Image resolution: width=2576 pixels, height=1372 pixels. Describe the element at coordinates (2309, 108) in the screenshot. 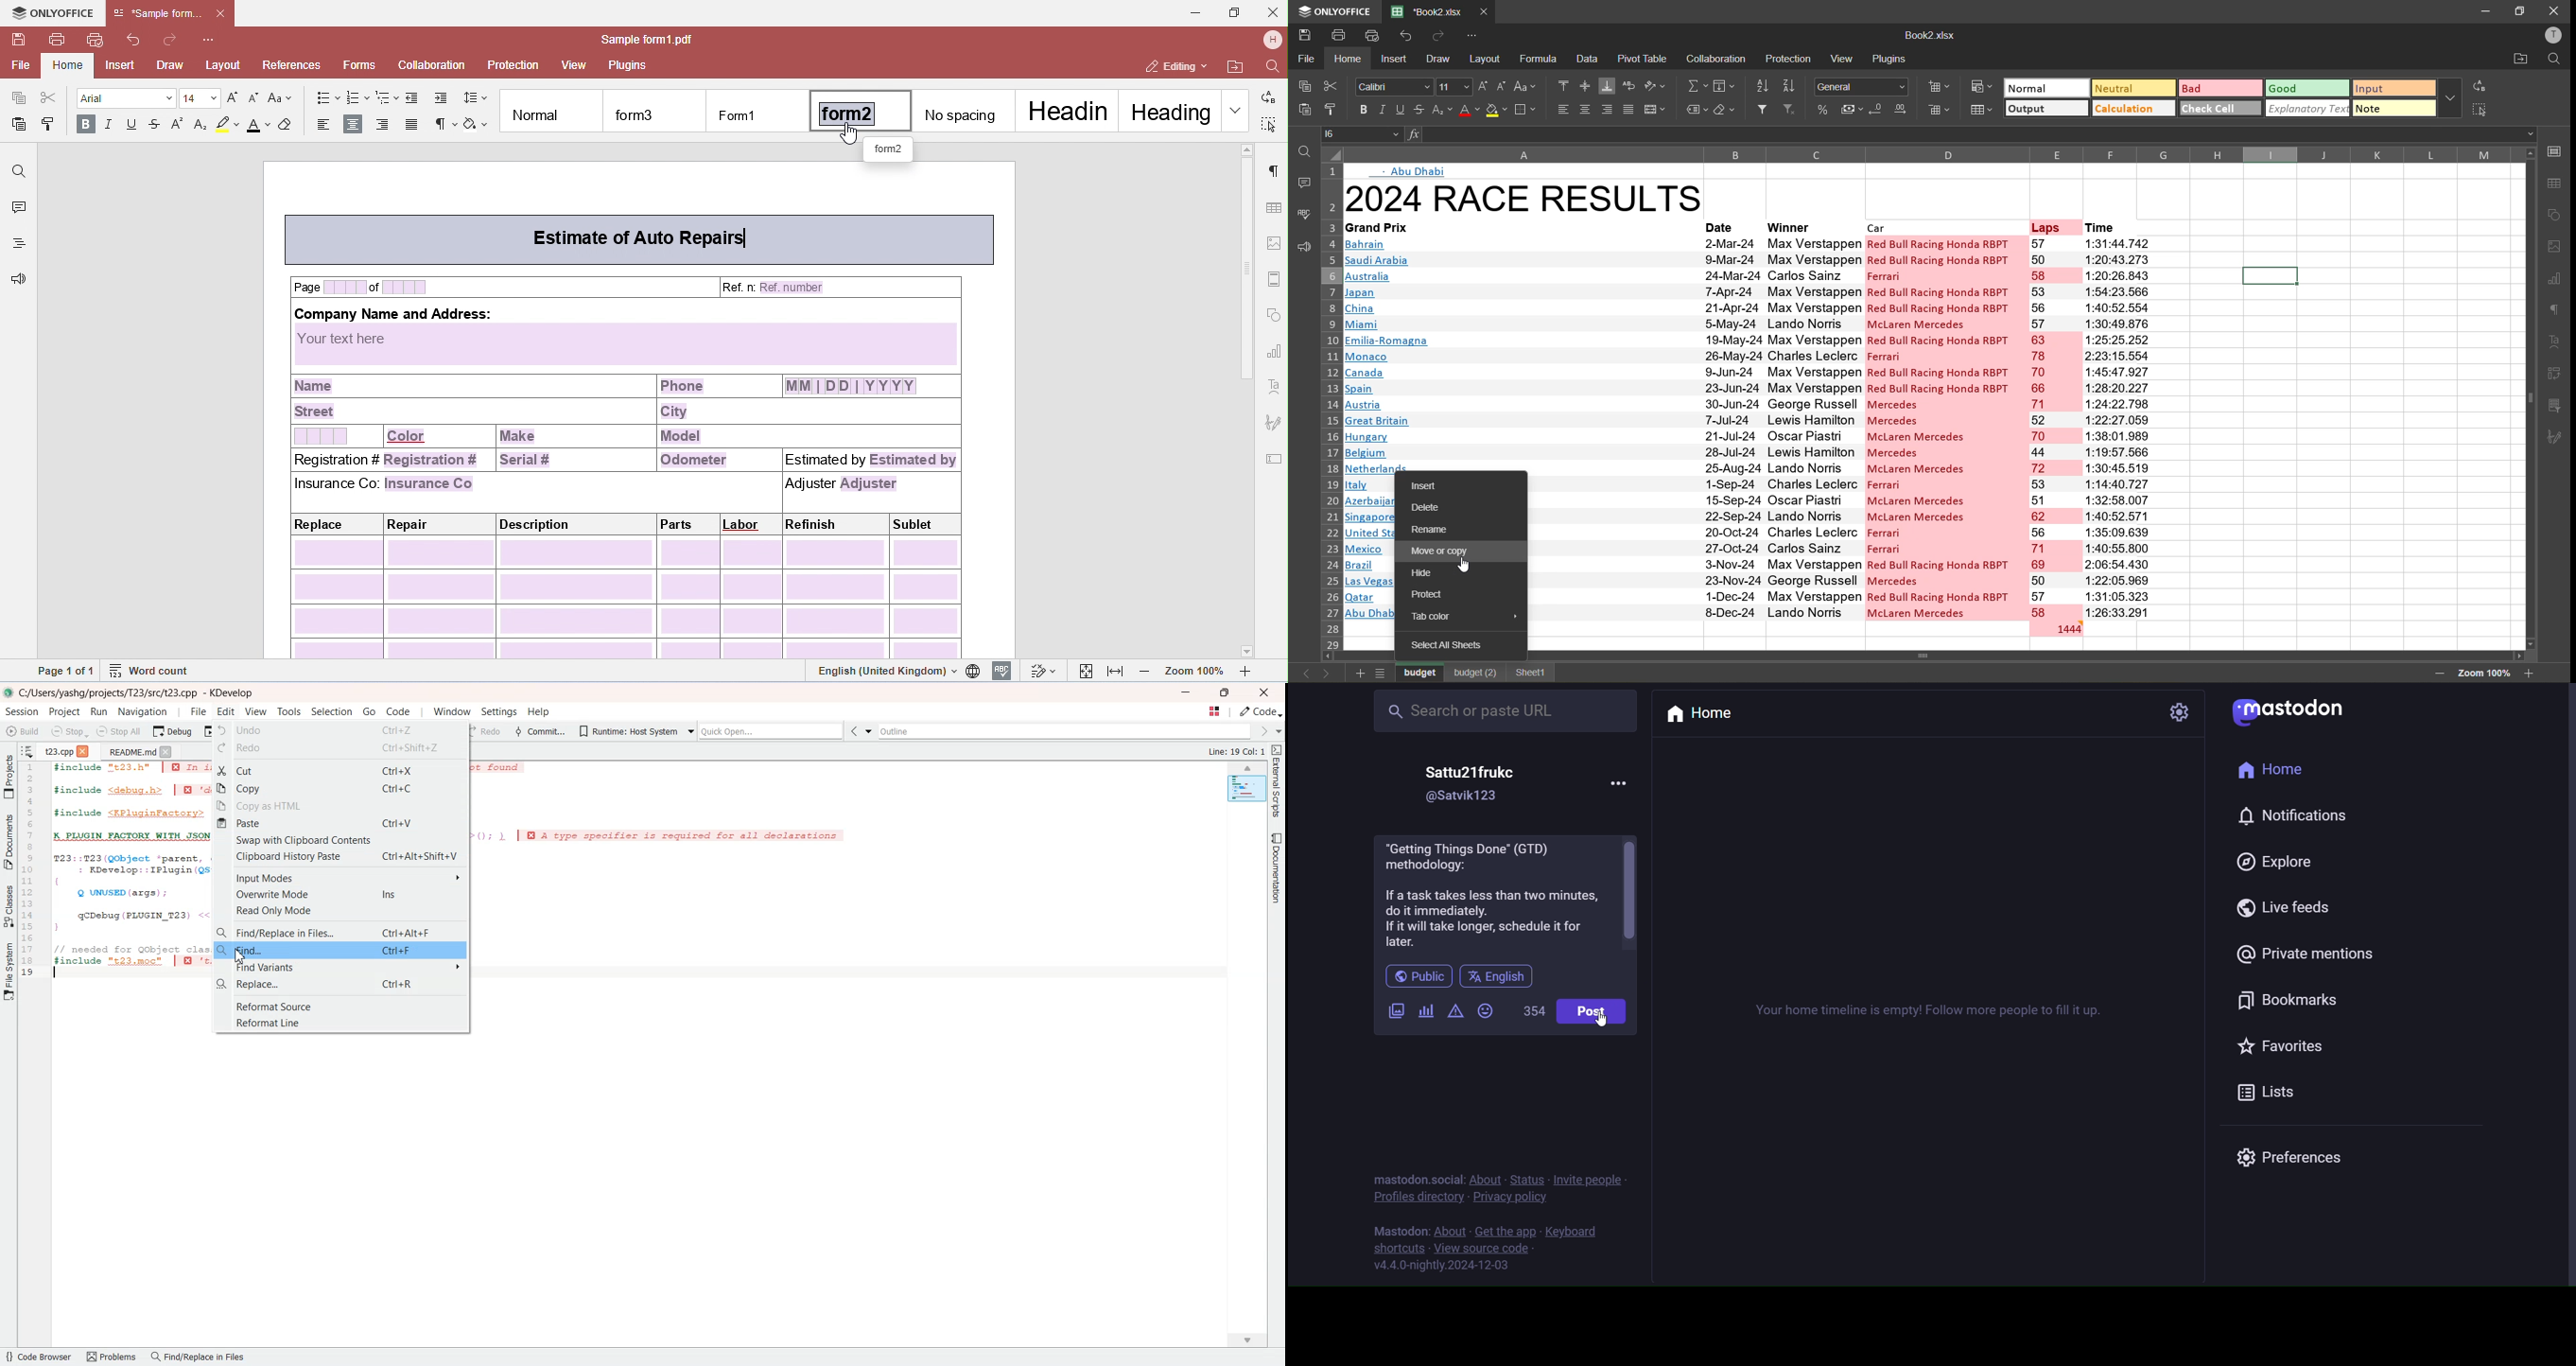

I see `explanatory text` at that location.